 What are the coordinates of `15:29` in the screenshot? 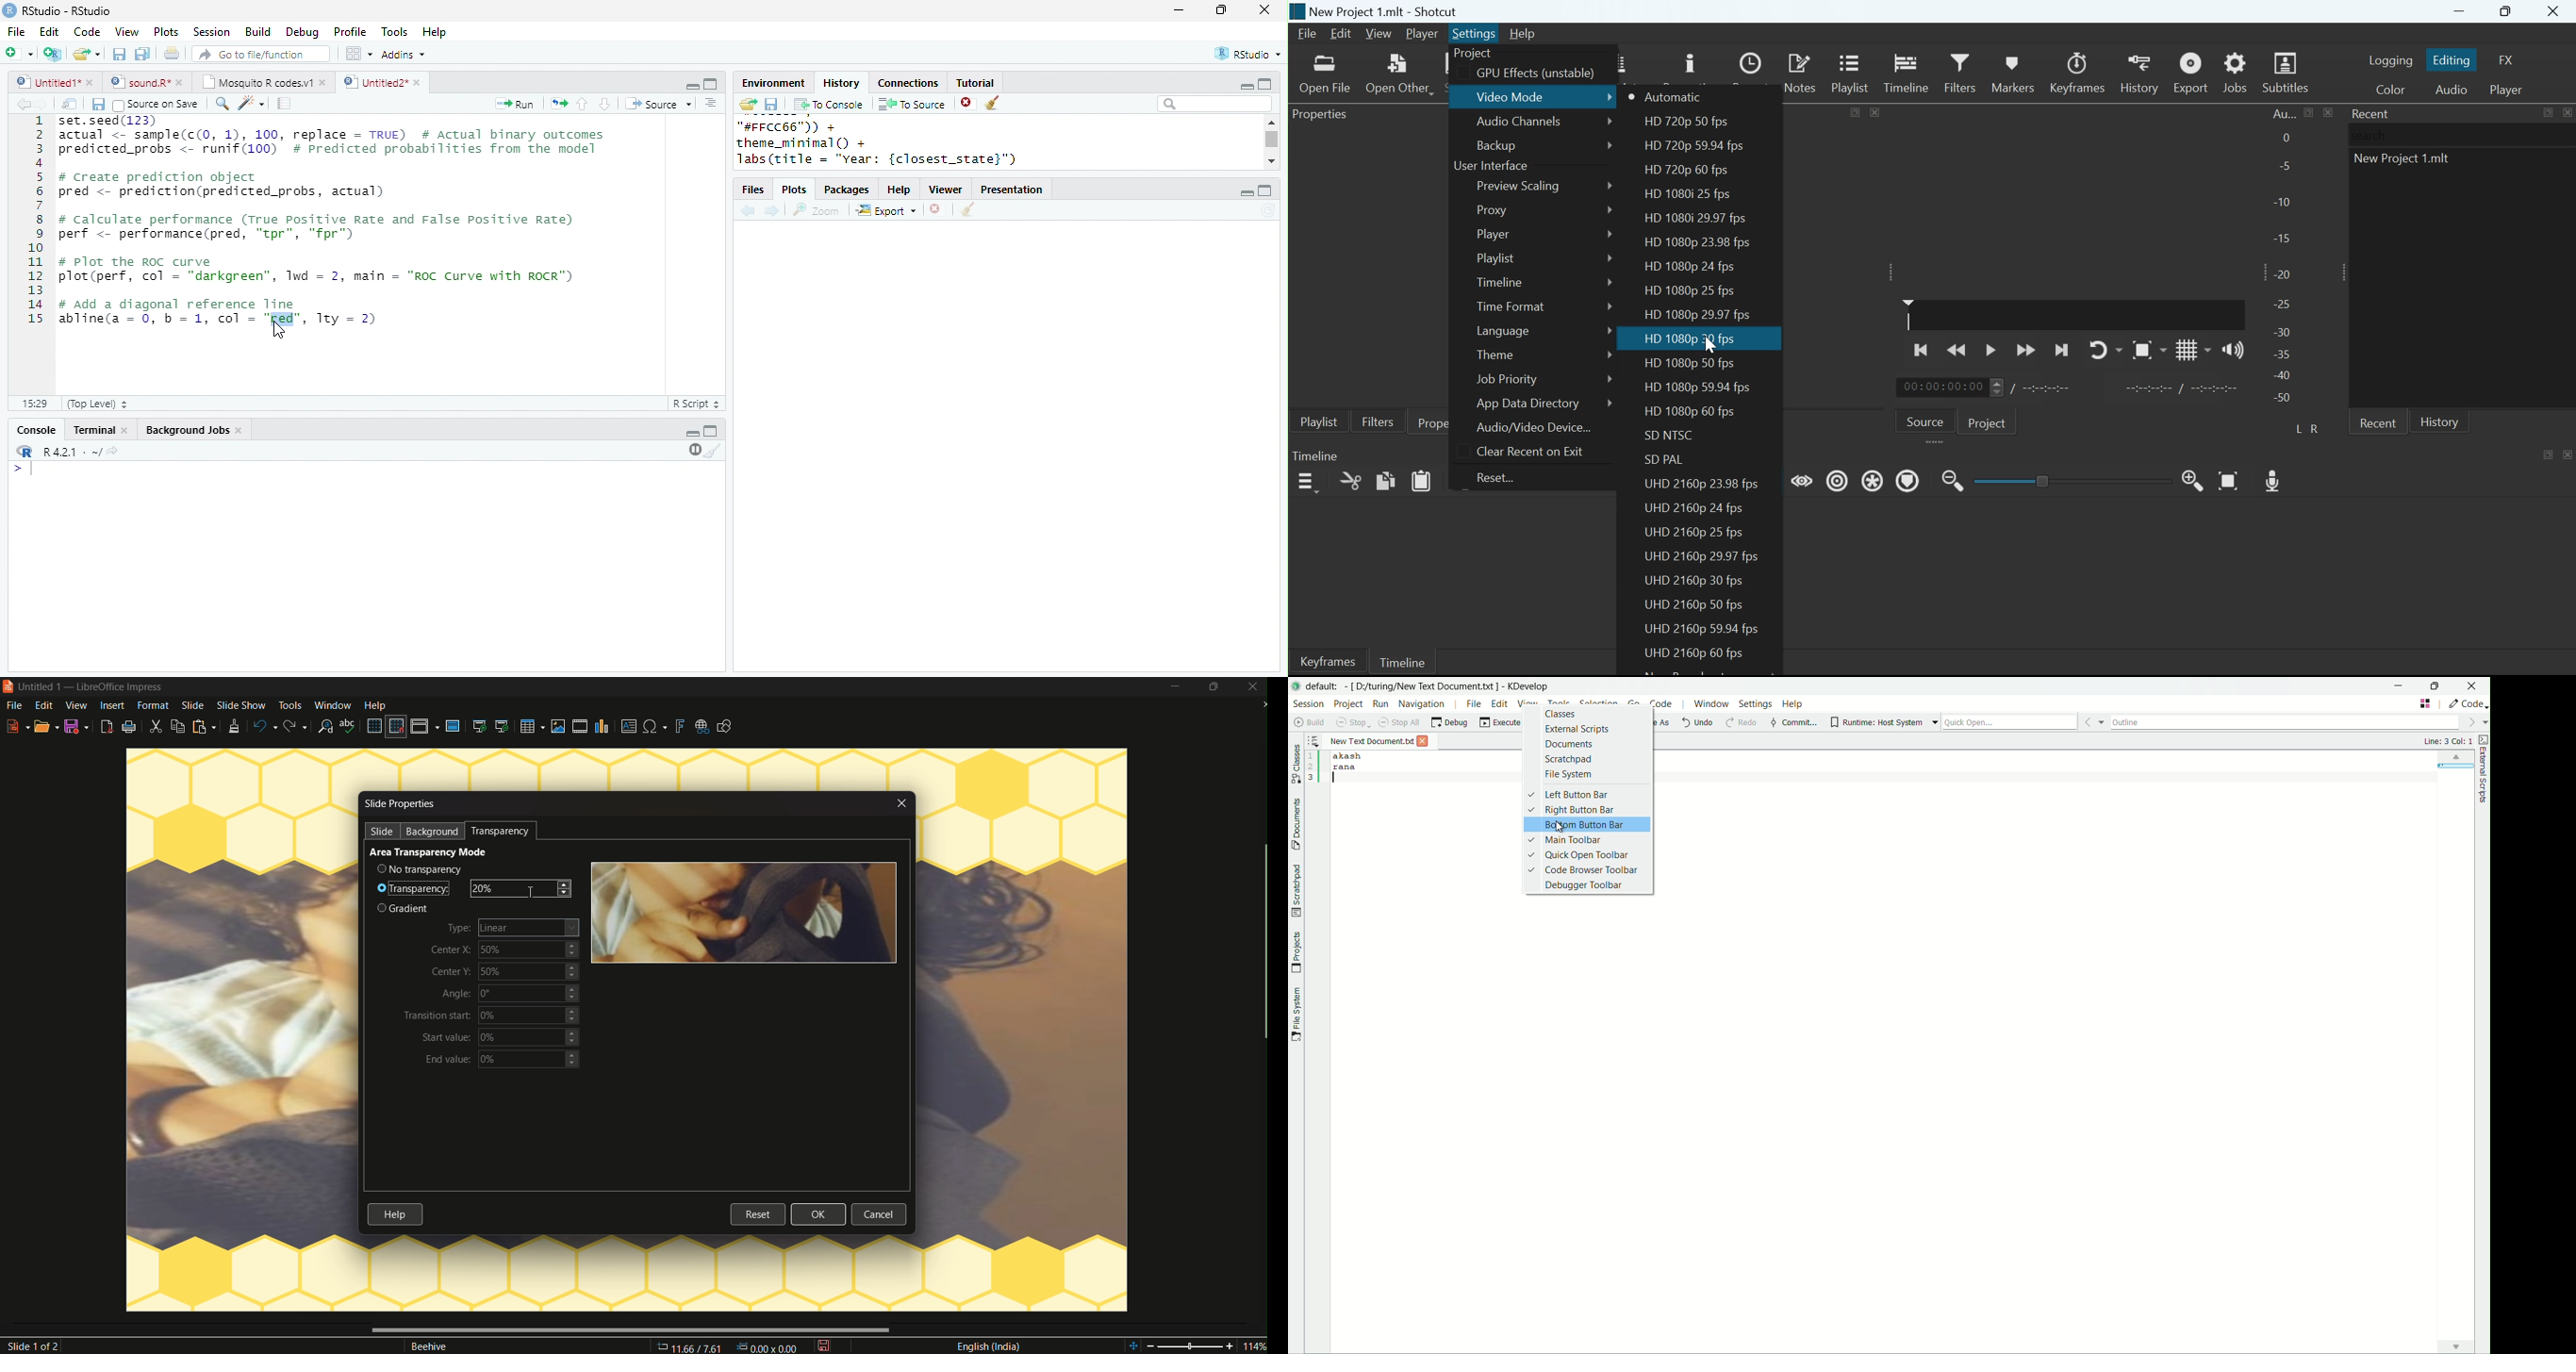 It's located at (34, 403).